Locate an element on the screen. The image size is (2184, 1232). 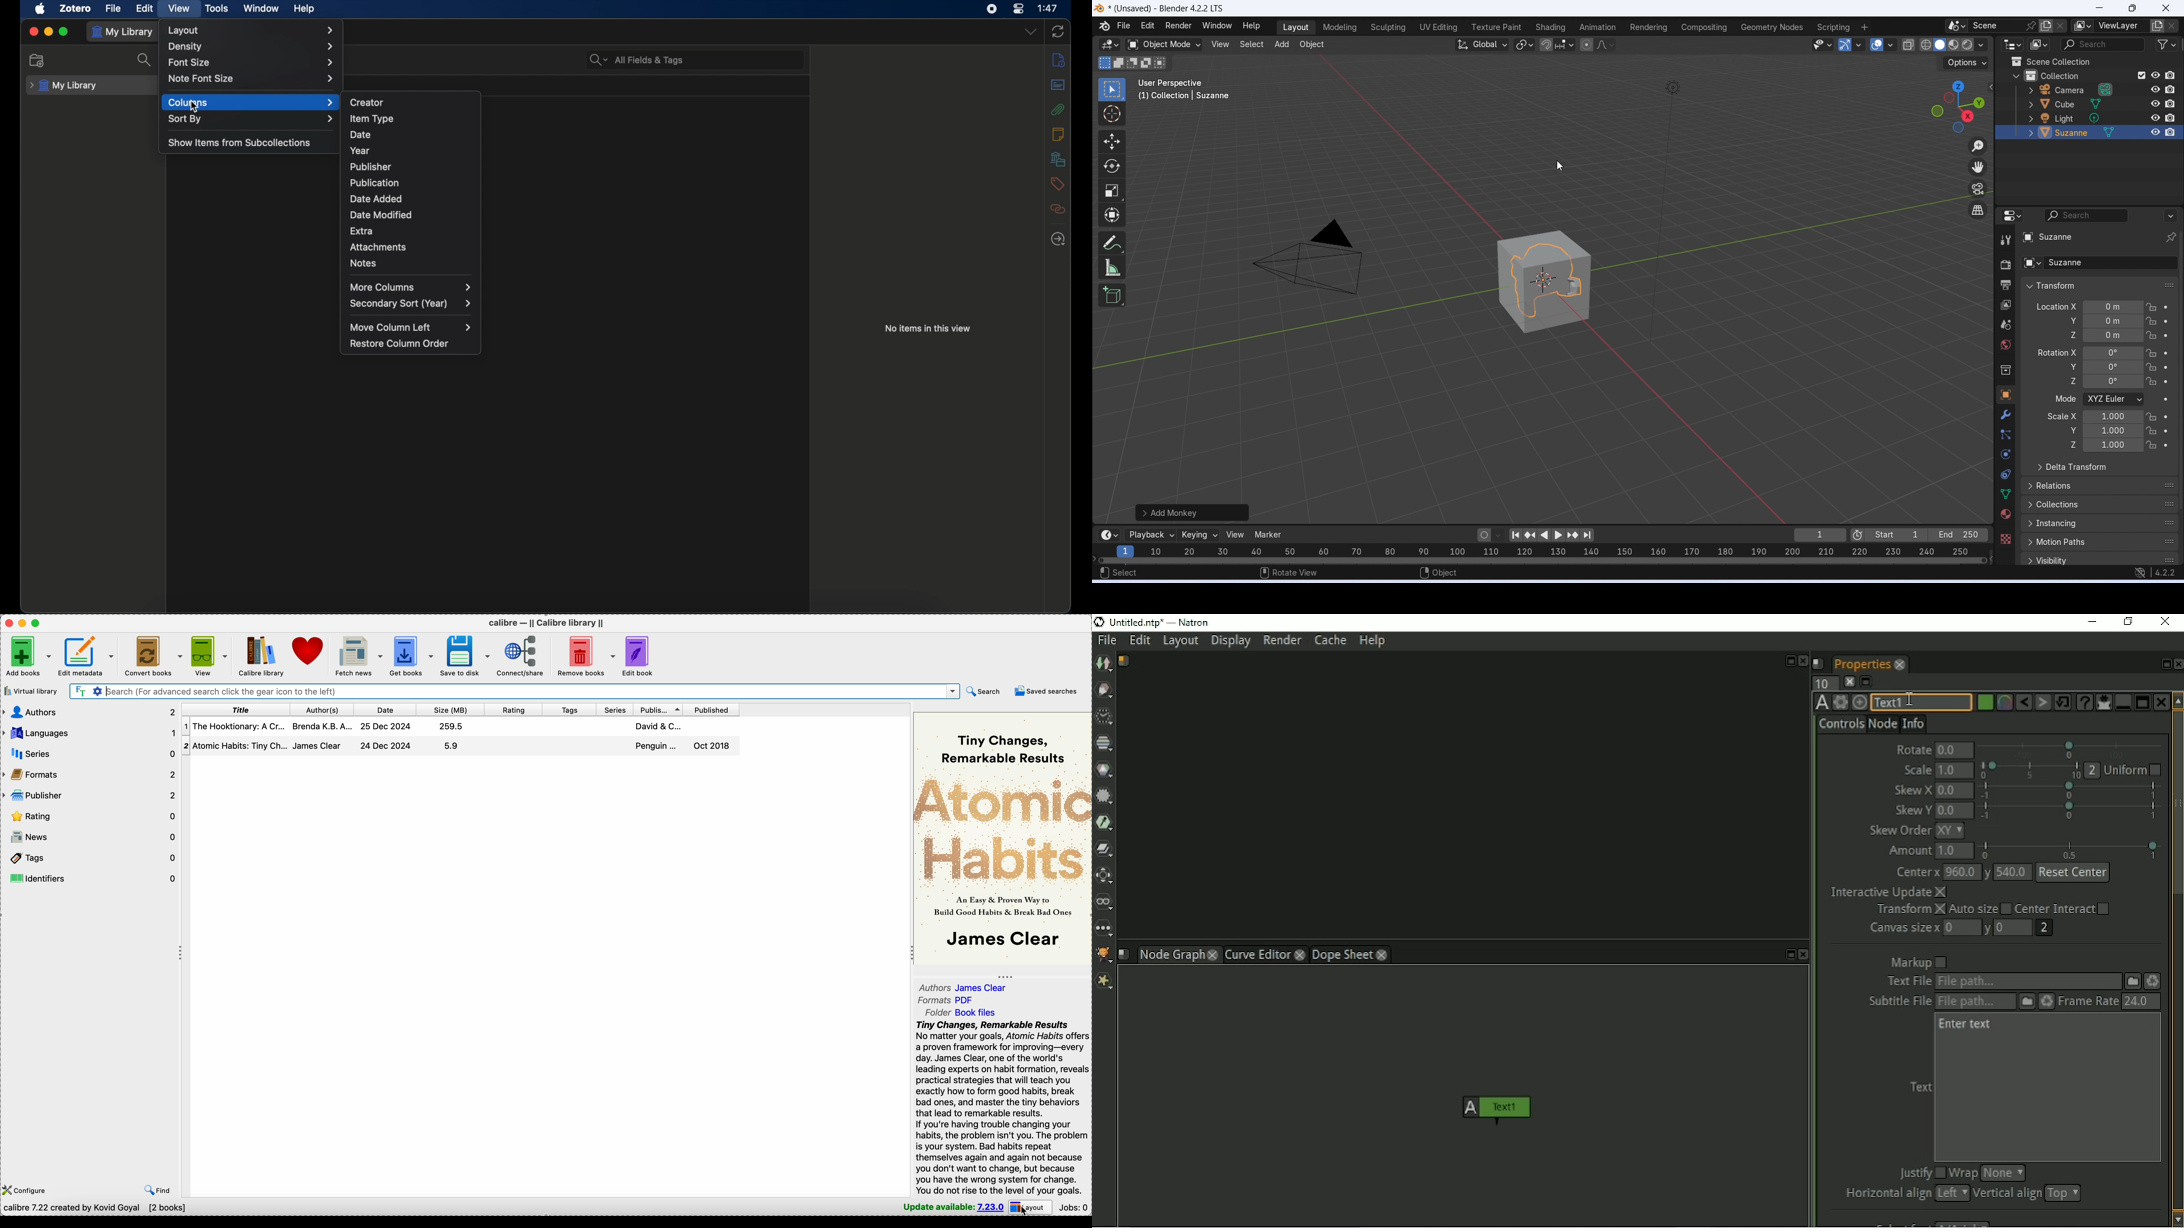
close is located at coordinates (34, 31).